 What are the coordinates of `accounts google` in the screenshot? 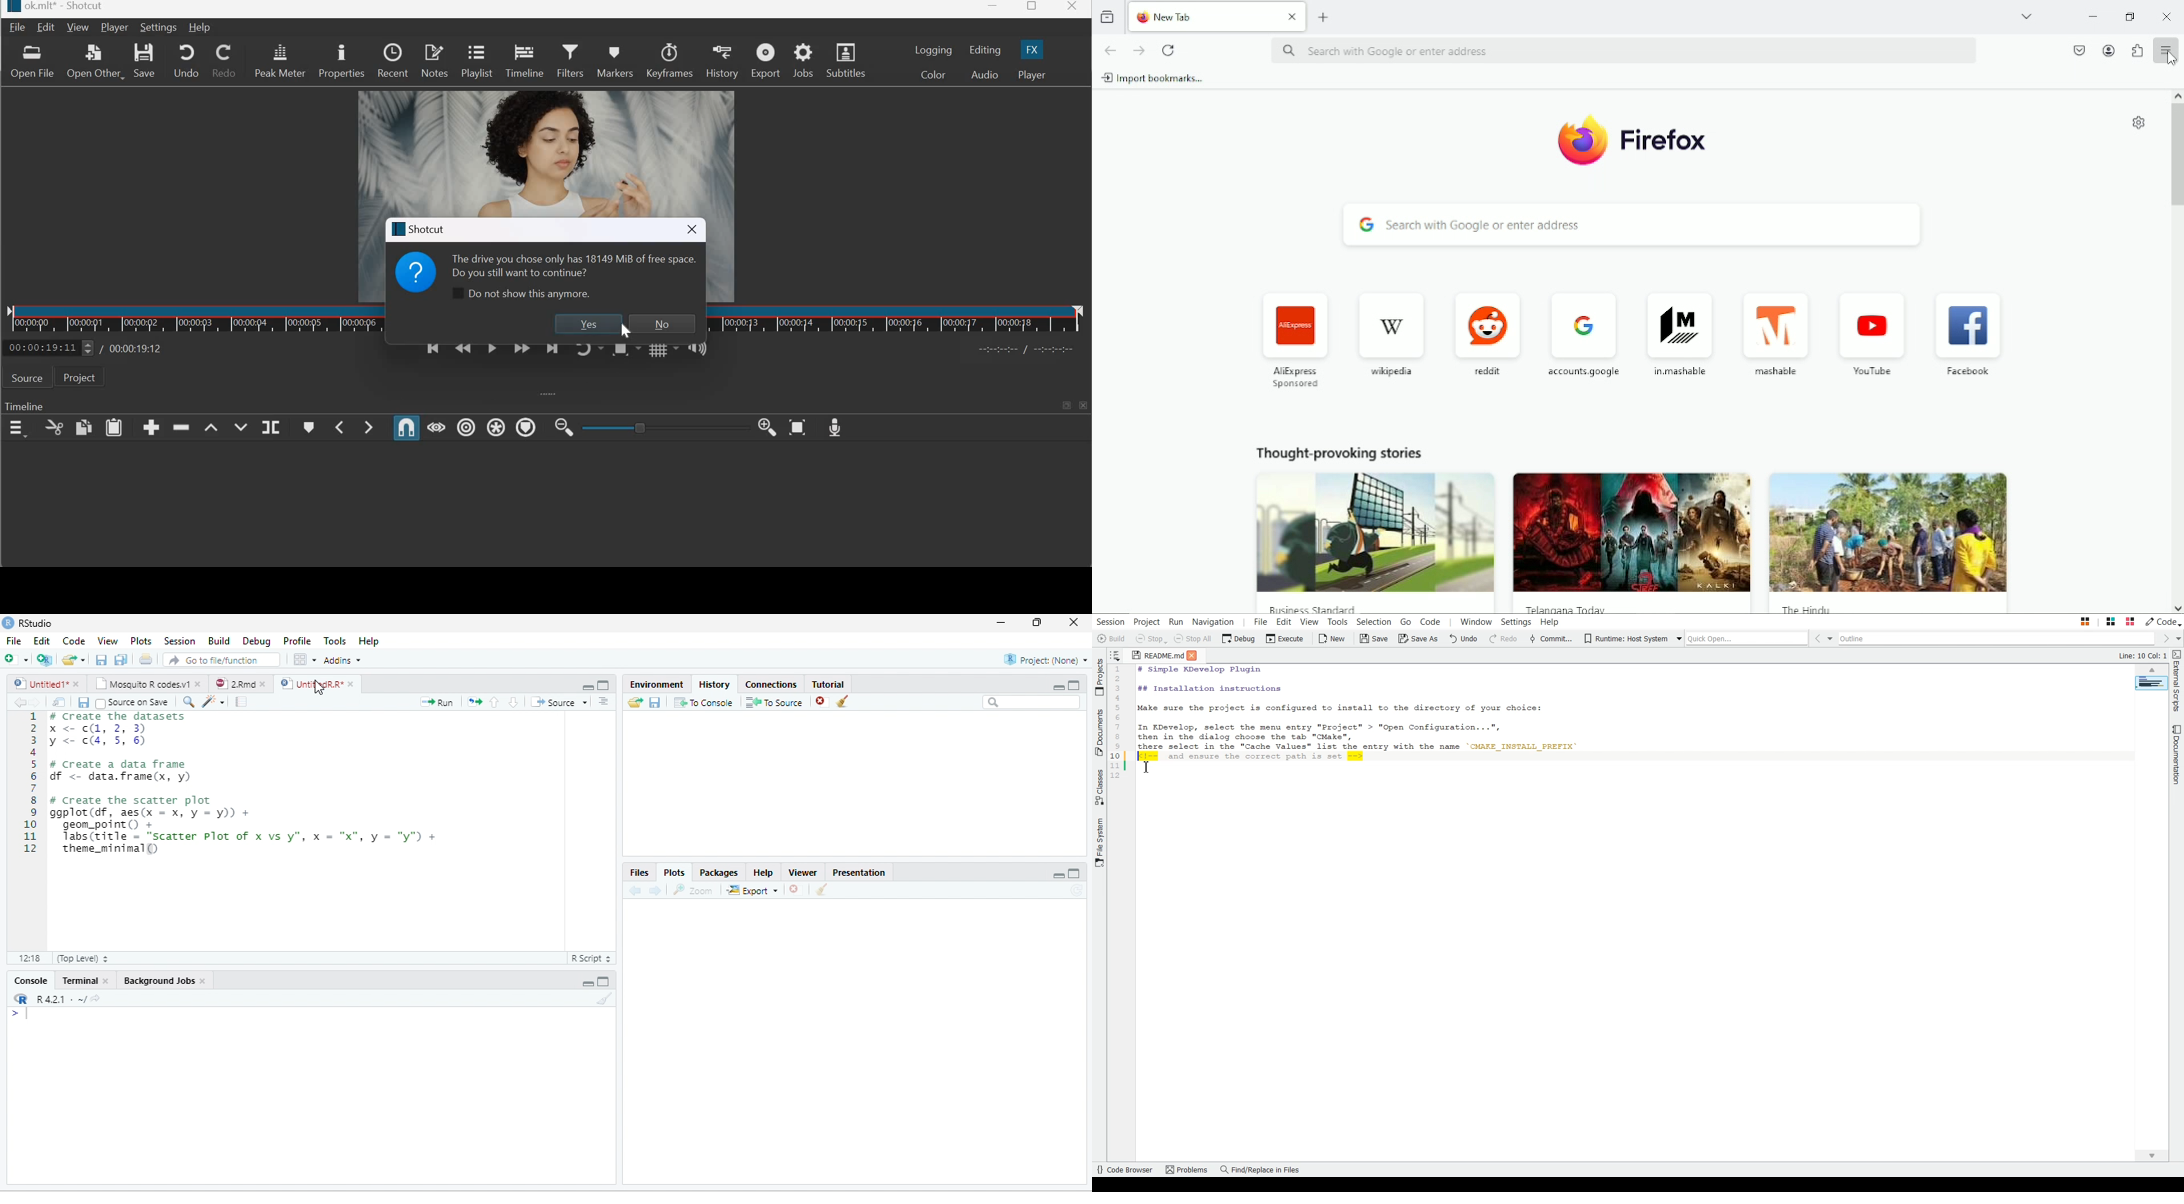 It's located at (1582, 334).